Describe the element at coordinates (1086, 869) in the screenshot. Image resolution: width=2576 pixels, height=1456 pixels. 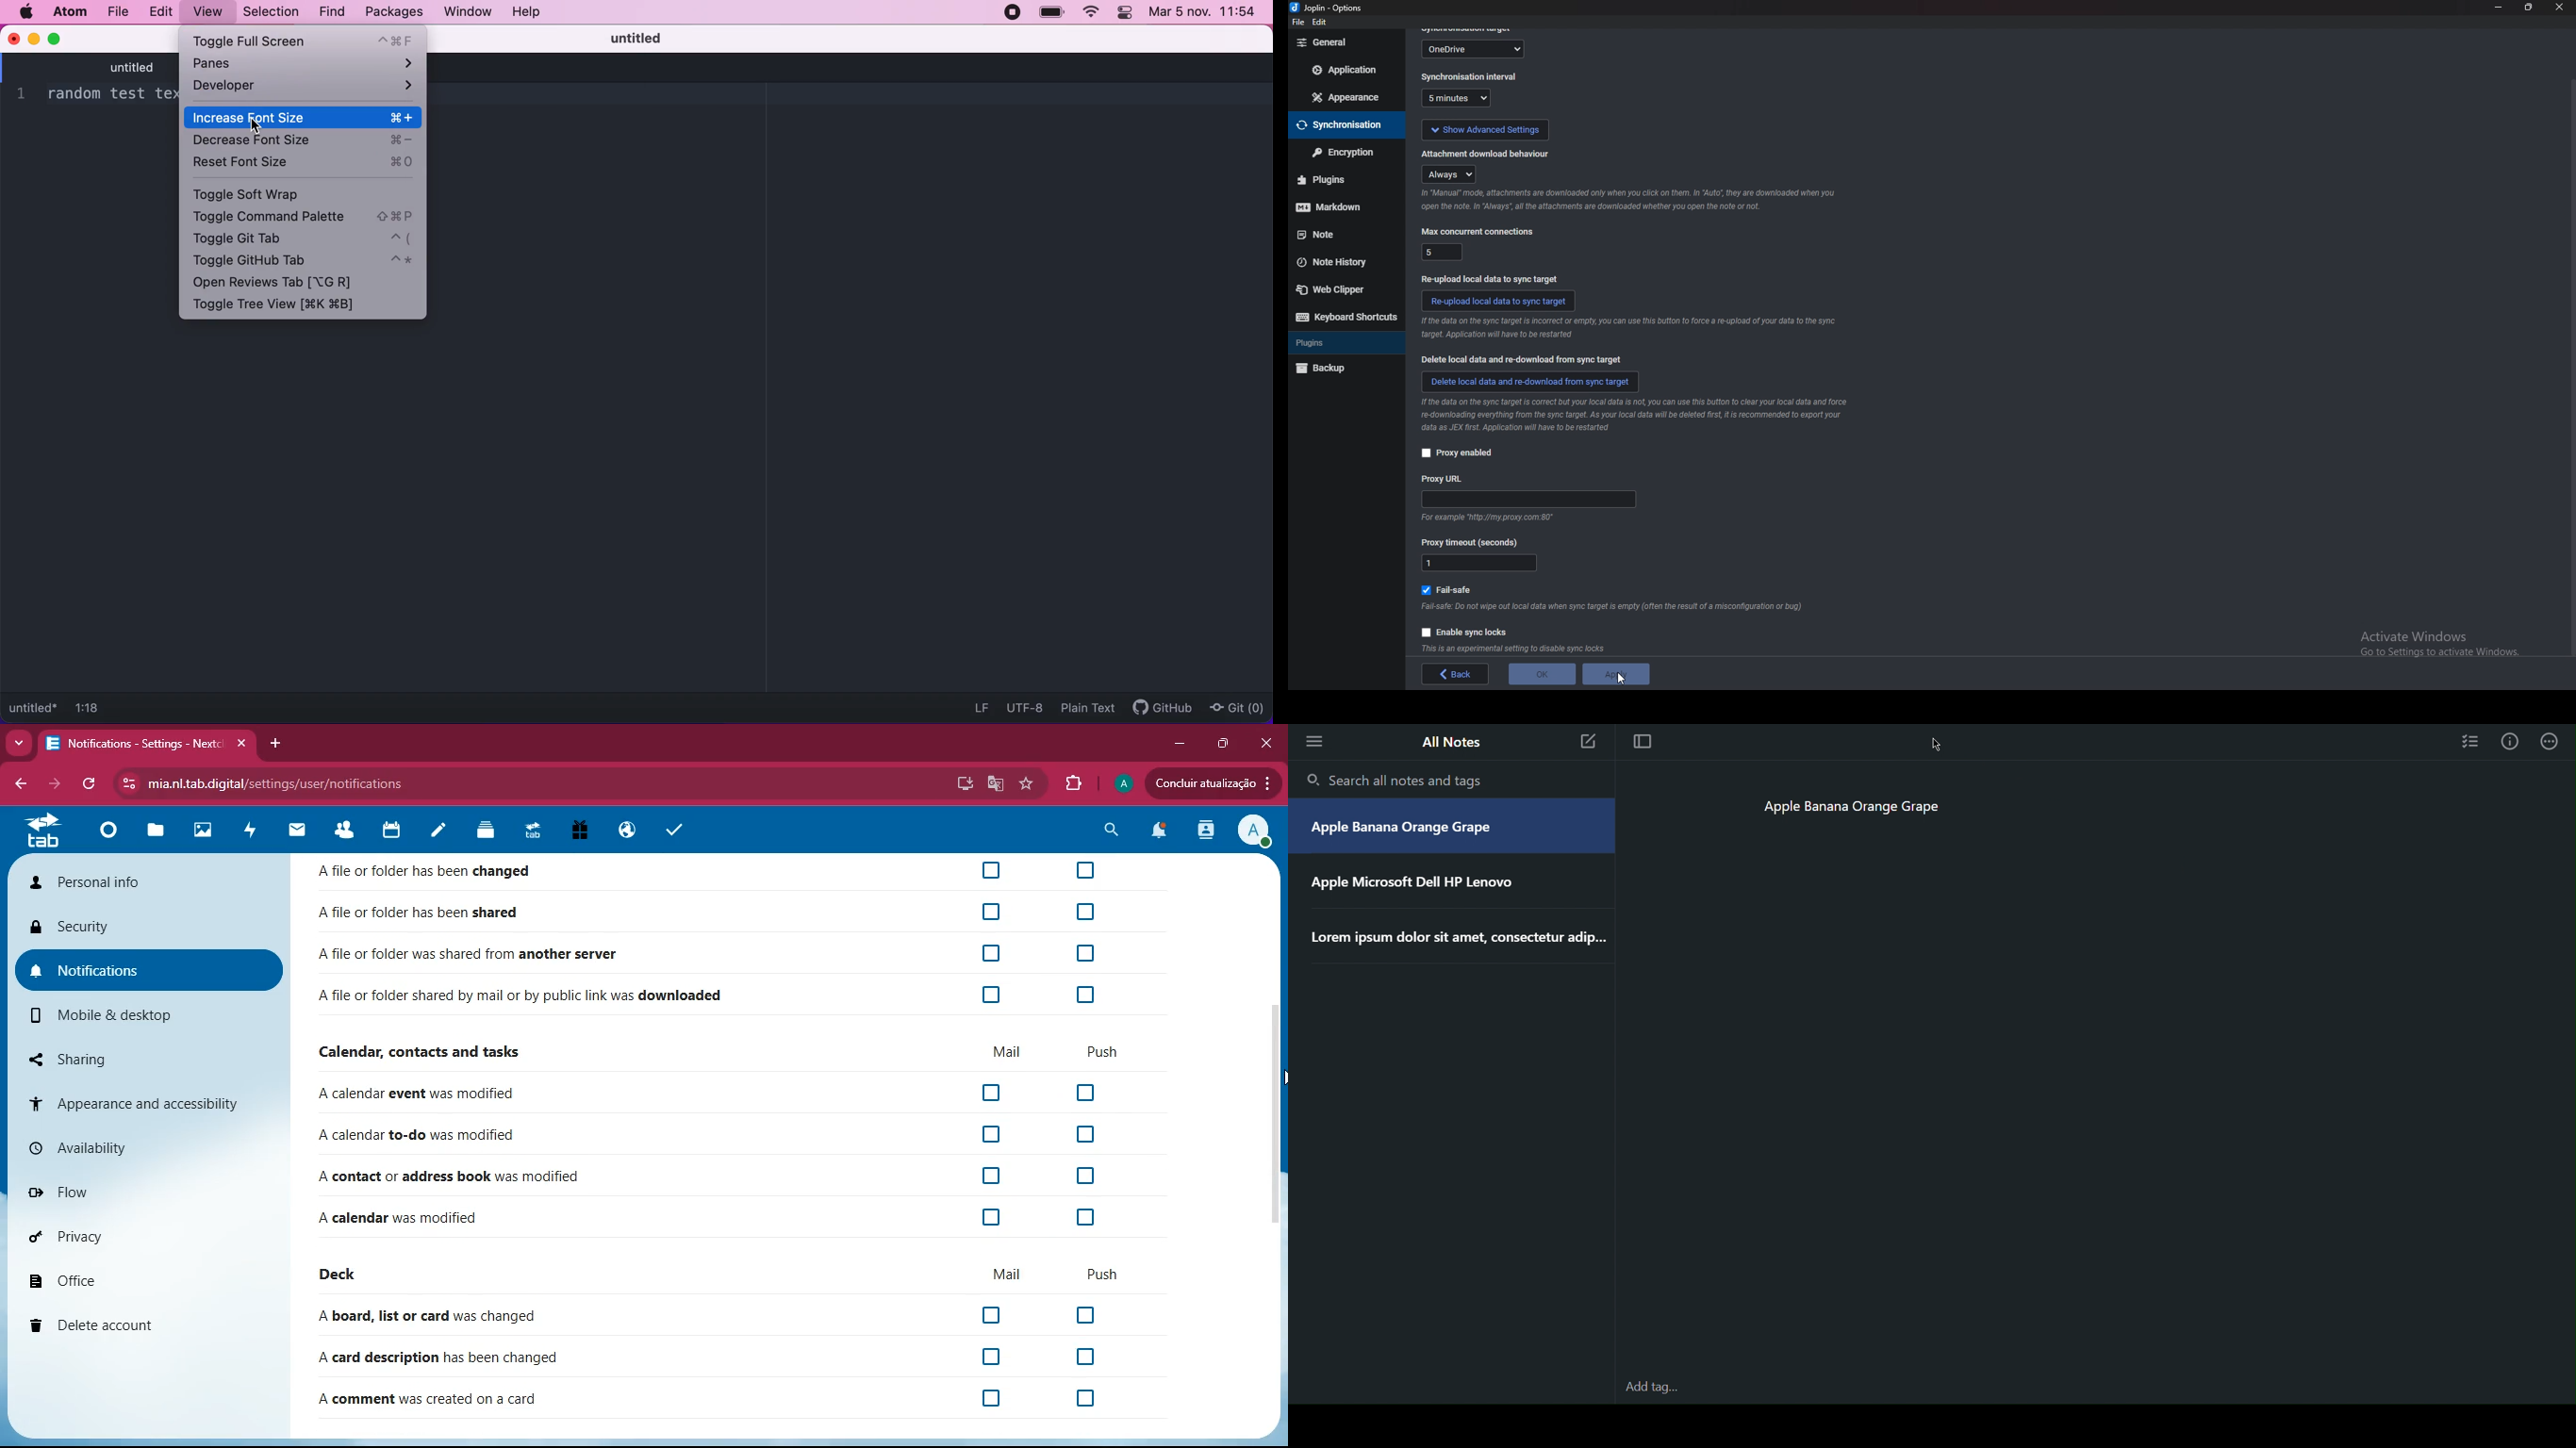
I see `off` at that location.